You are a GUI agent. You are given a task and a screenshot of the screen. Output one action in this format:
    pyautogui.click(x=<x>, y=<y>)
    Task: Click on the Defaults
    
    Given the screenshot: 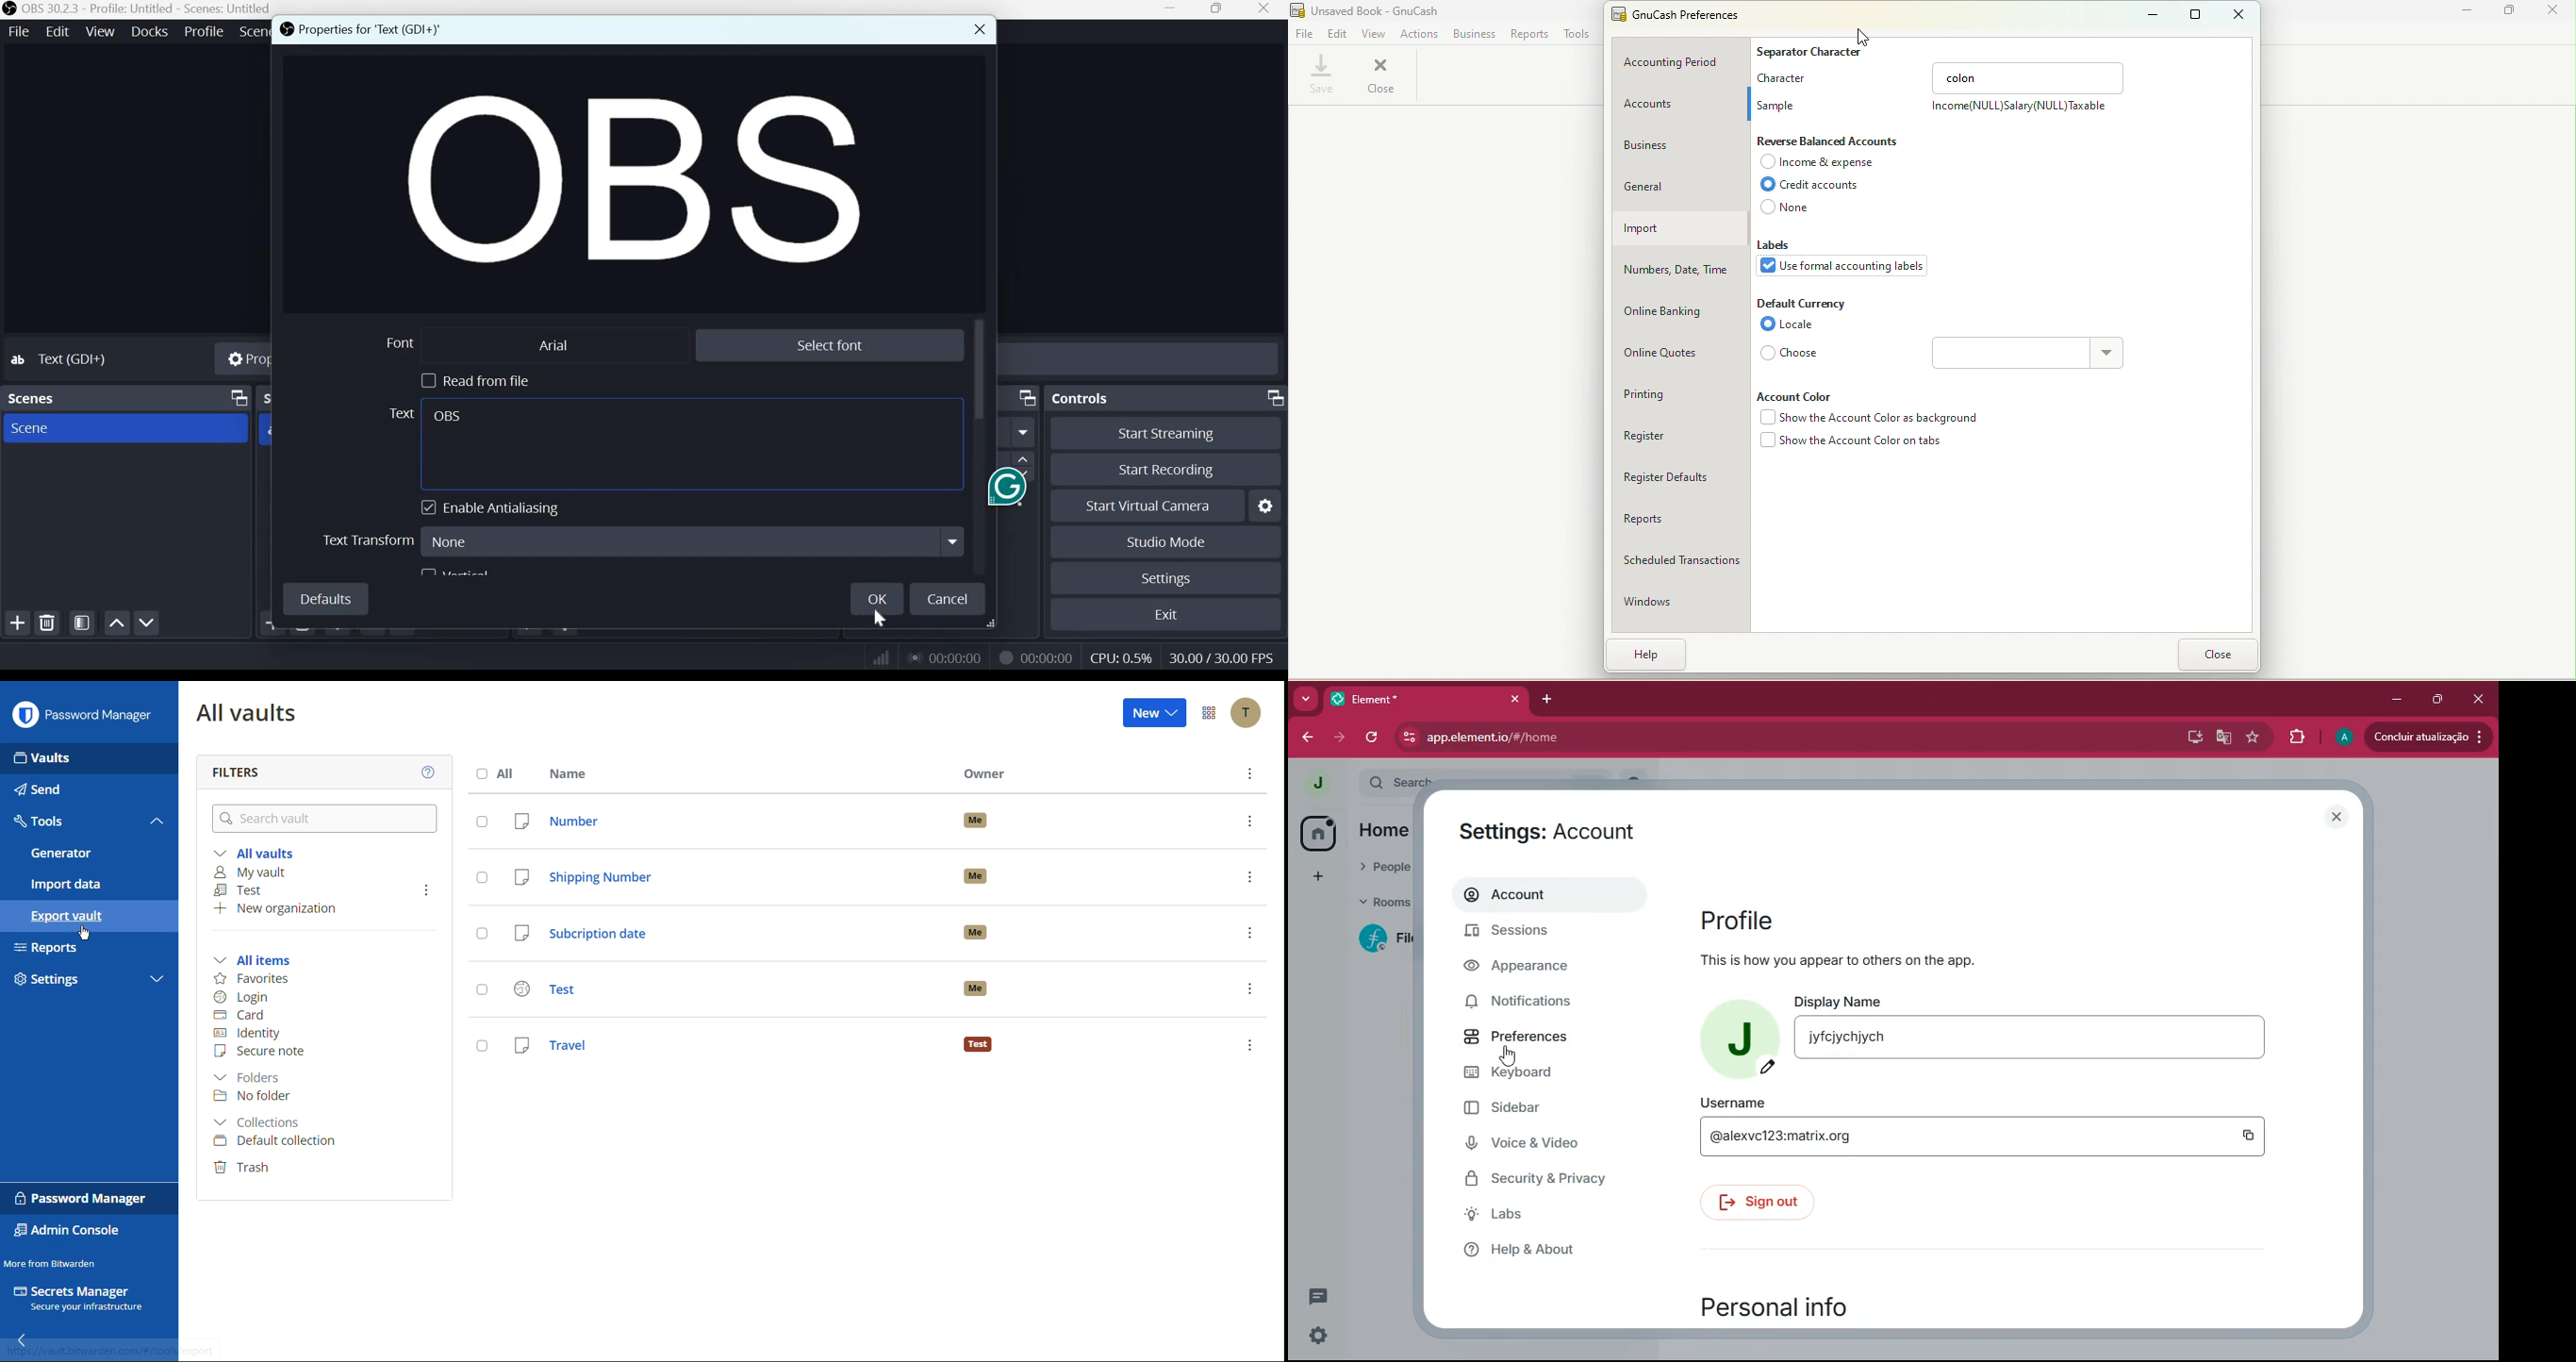 What is the action you would take?
    pyautogui.click(x=325, y=599)
    